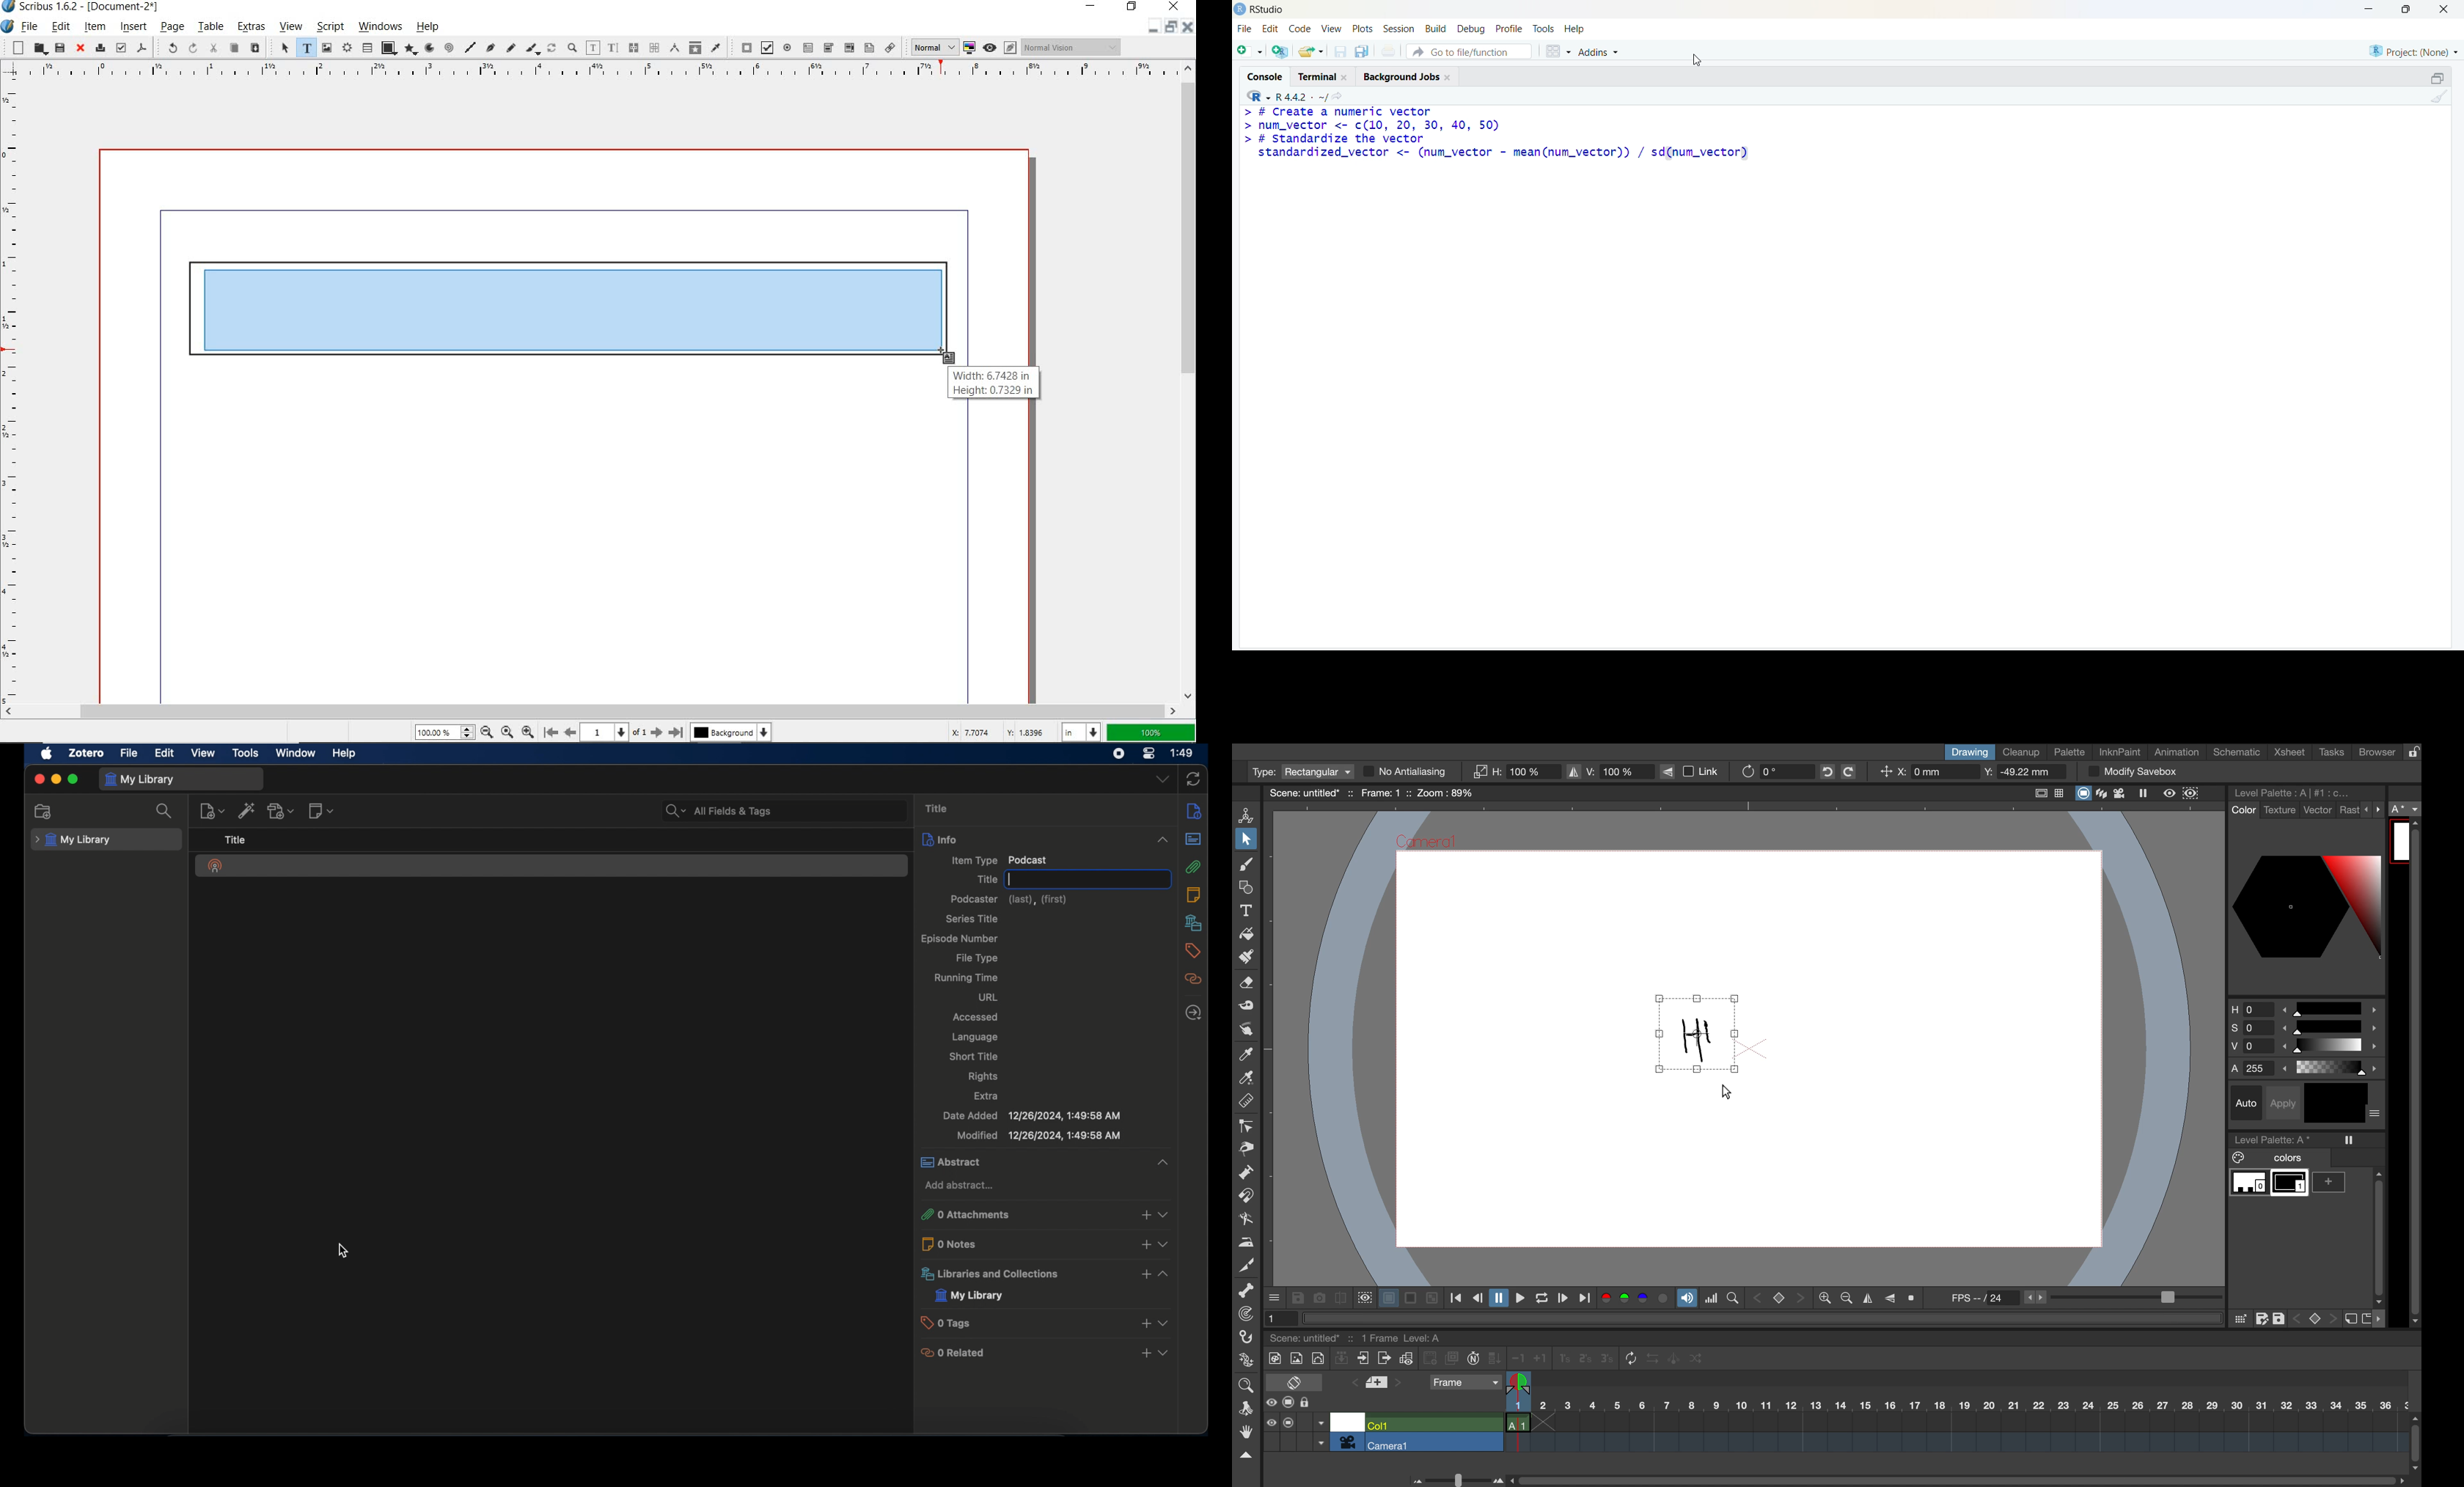 Image resolution: width=2464 pixels, height=1512 pixels. I want to click on rights, so click(985, 1076).